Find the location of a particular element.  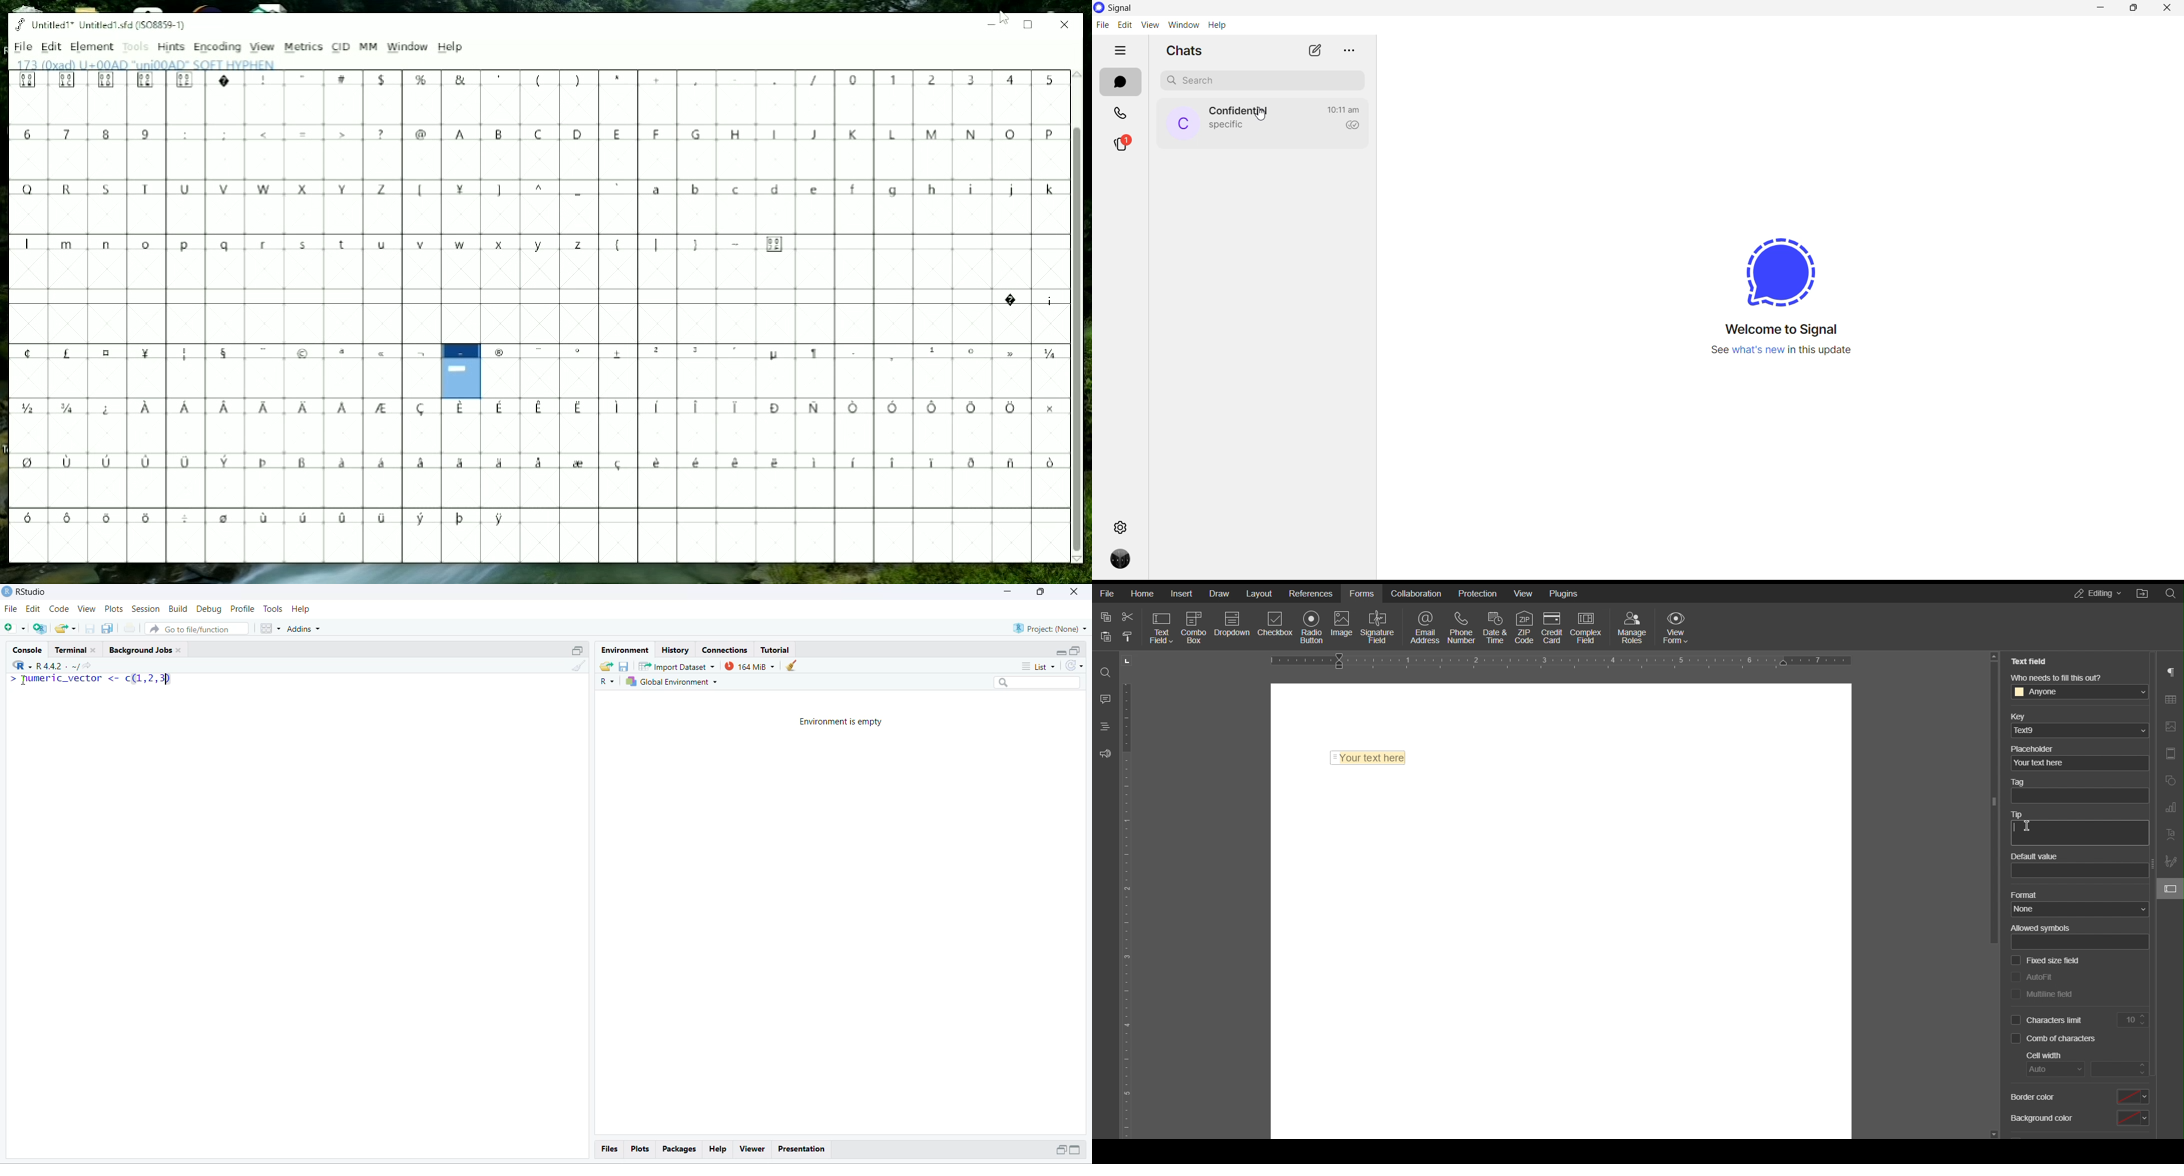

Go to file/function is located at coordinates (196, 629).